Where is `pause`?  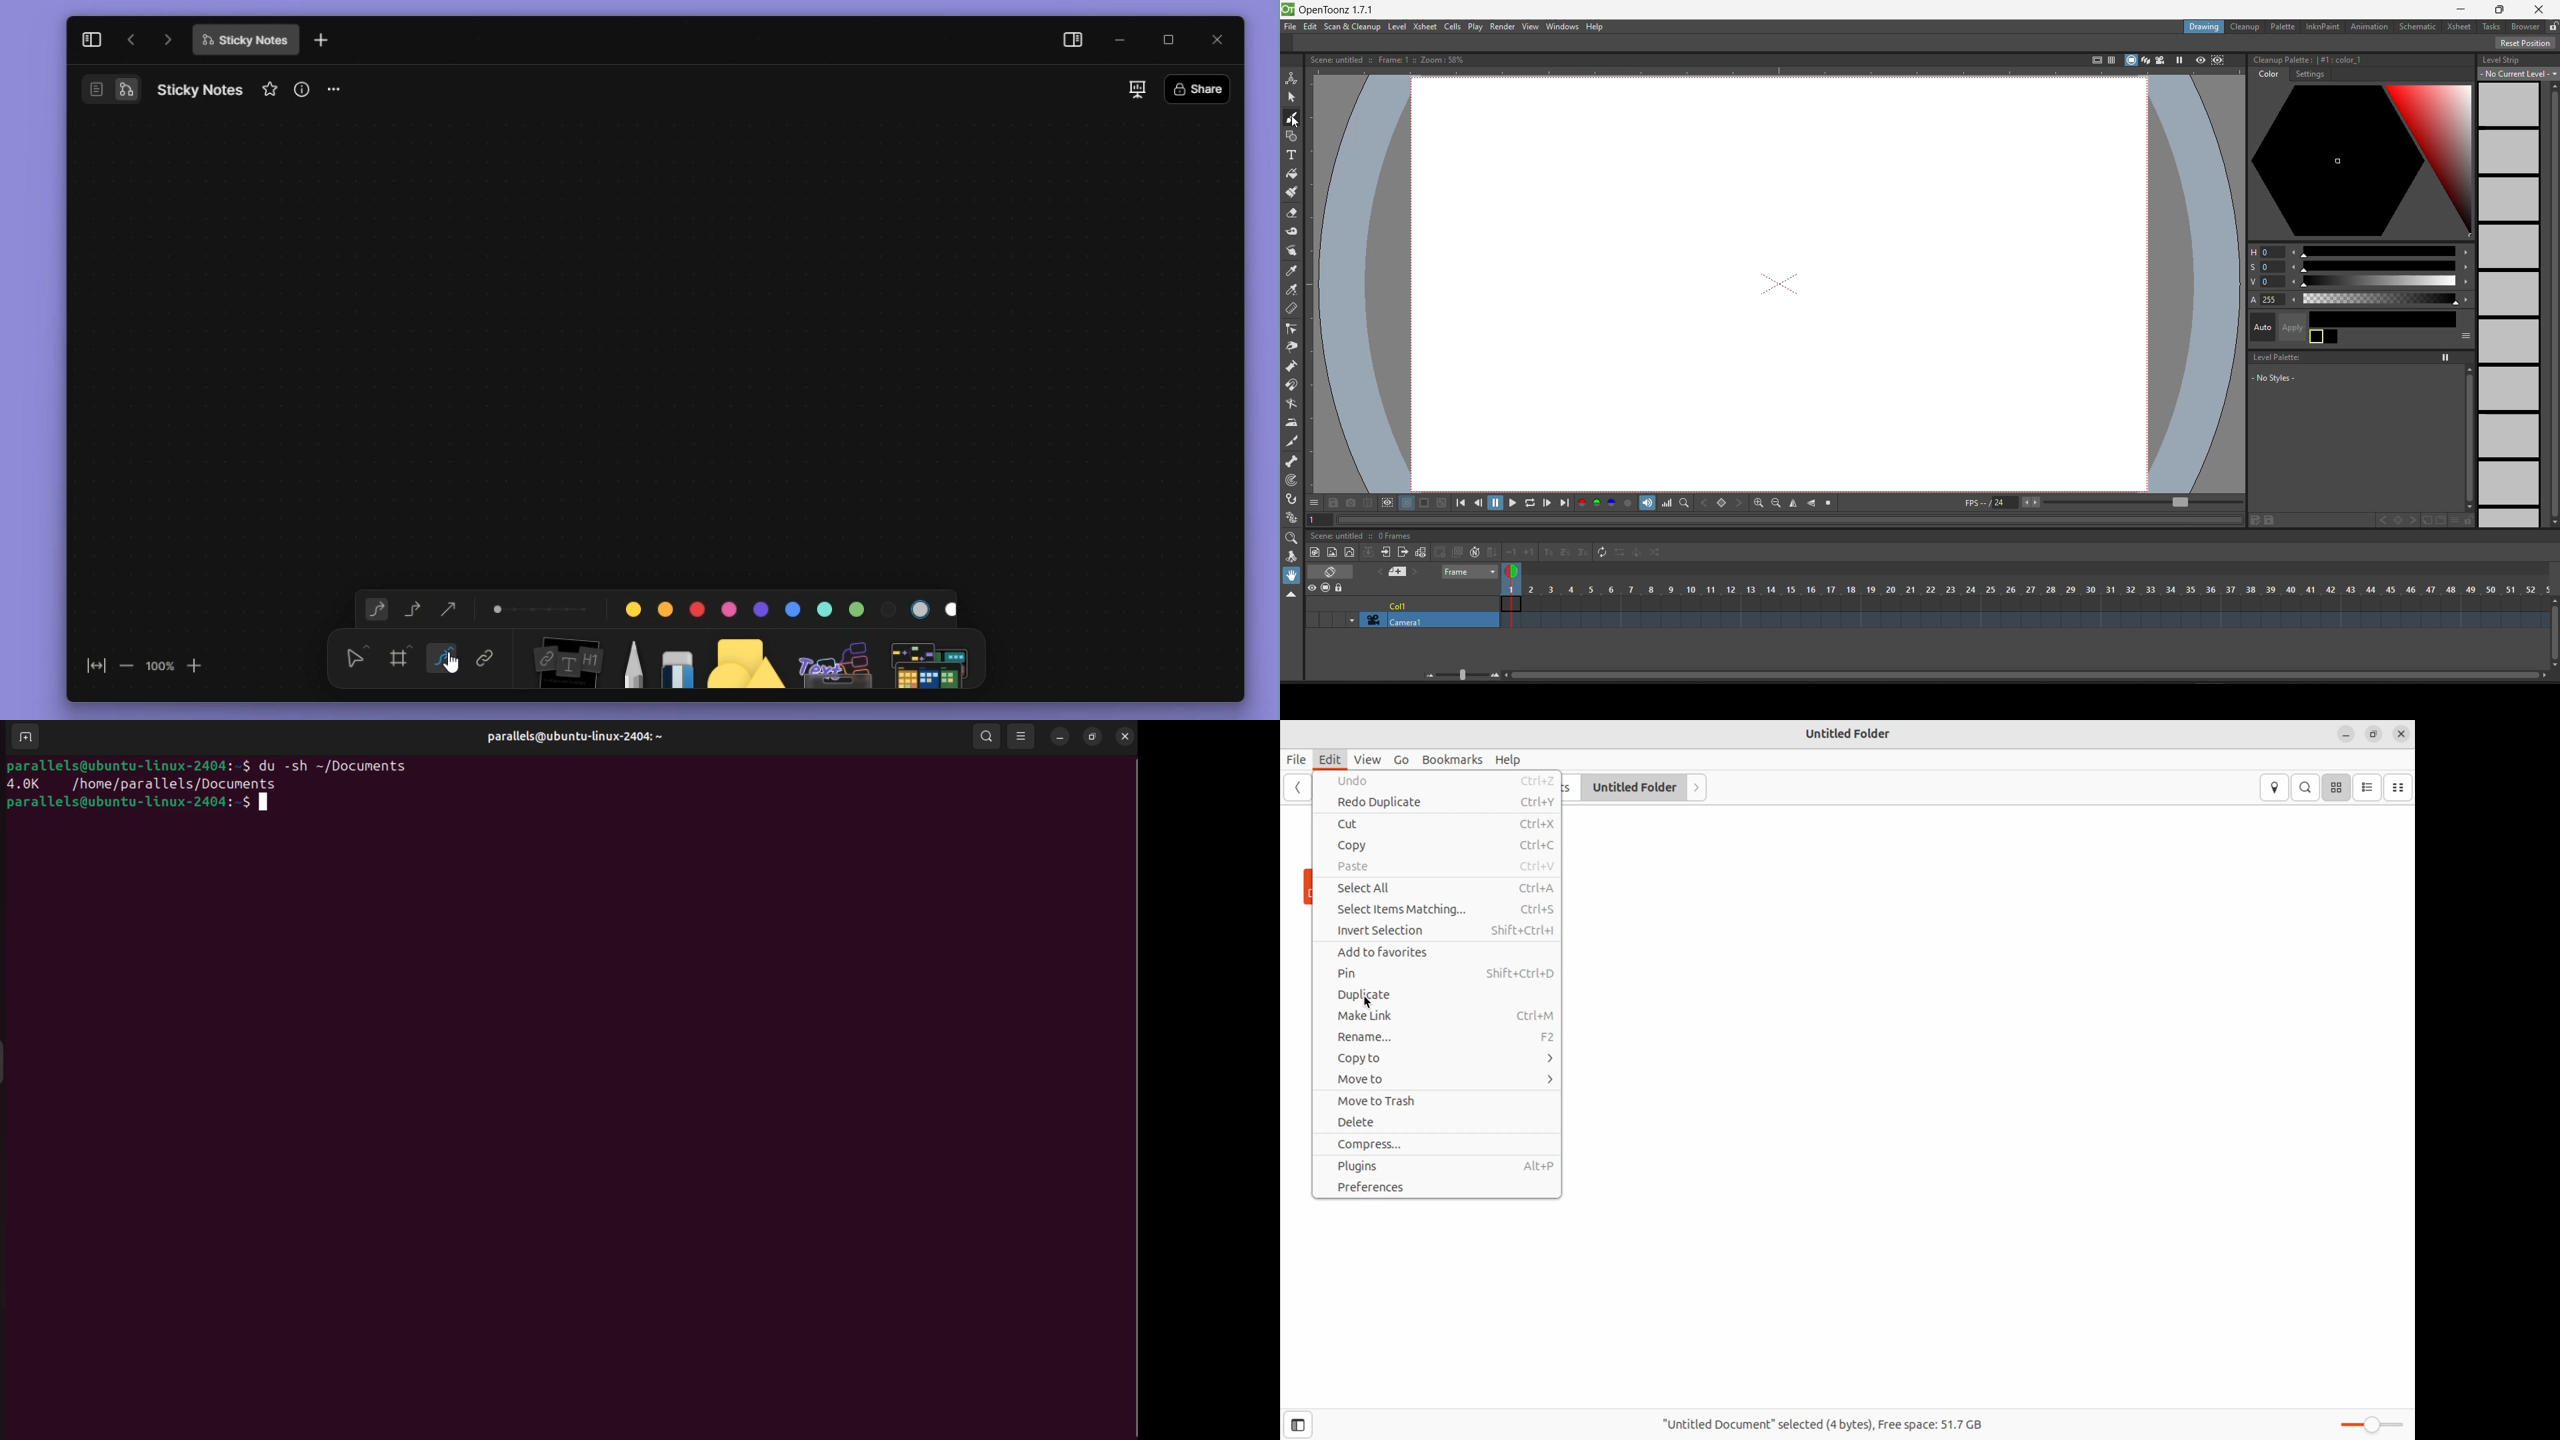
pause is located at coordinates (1497, 503).